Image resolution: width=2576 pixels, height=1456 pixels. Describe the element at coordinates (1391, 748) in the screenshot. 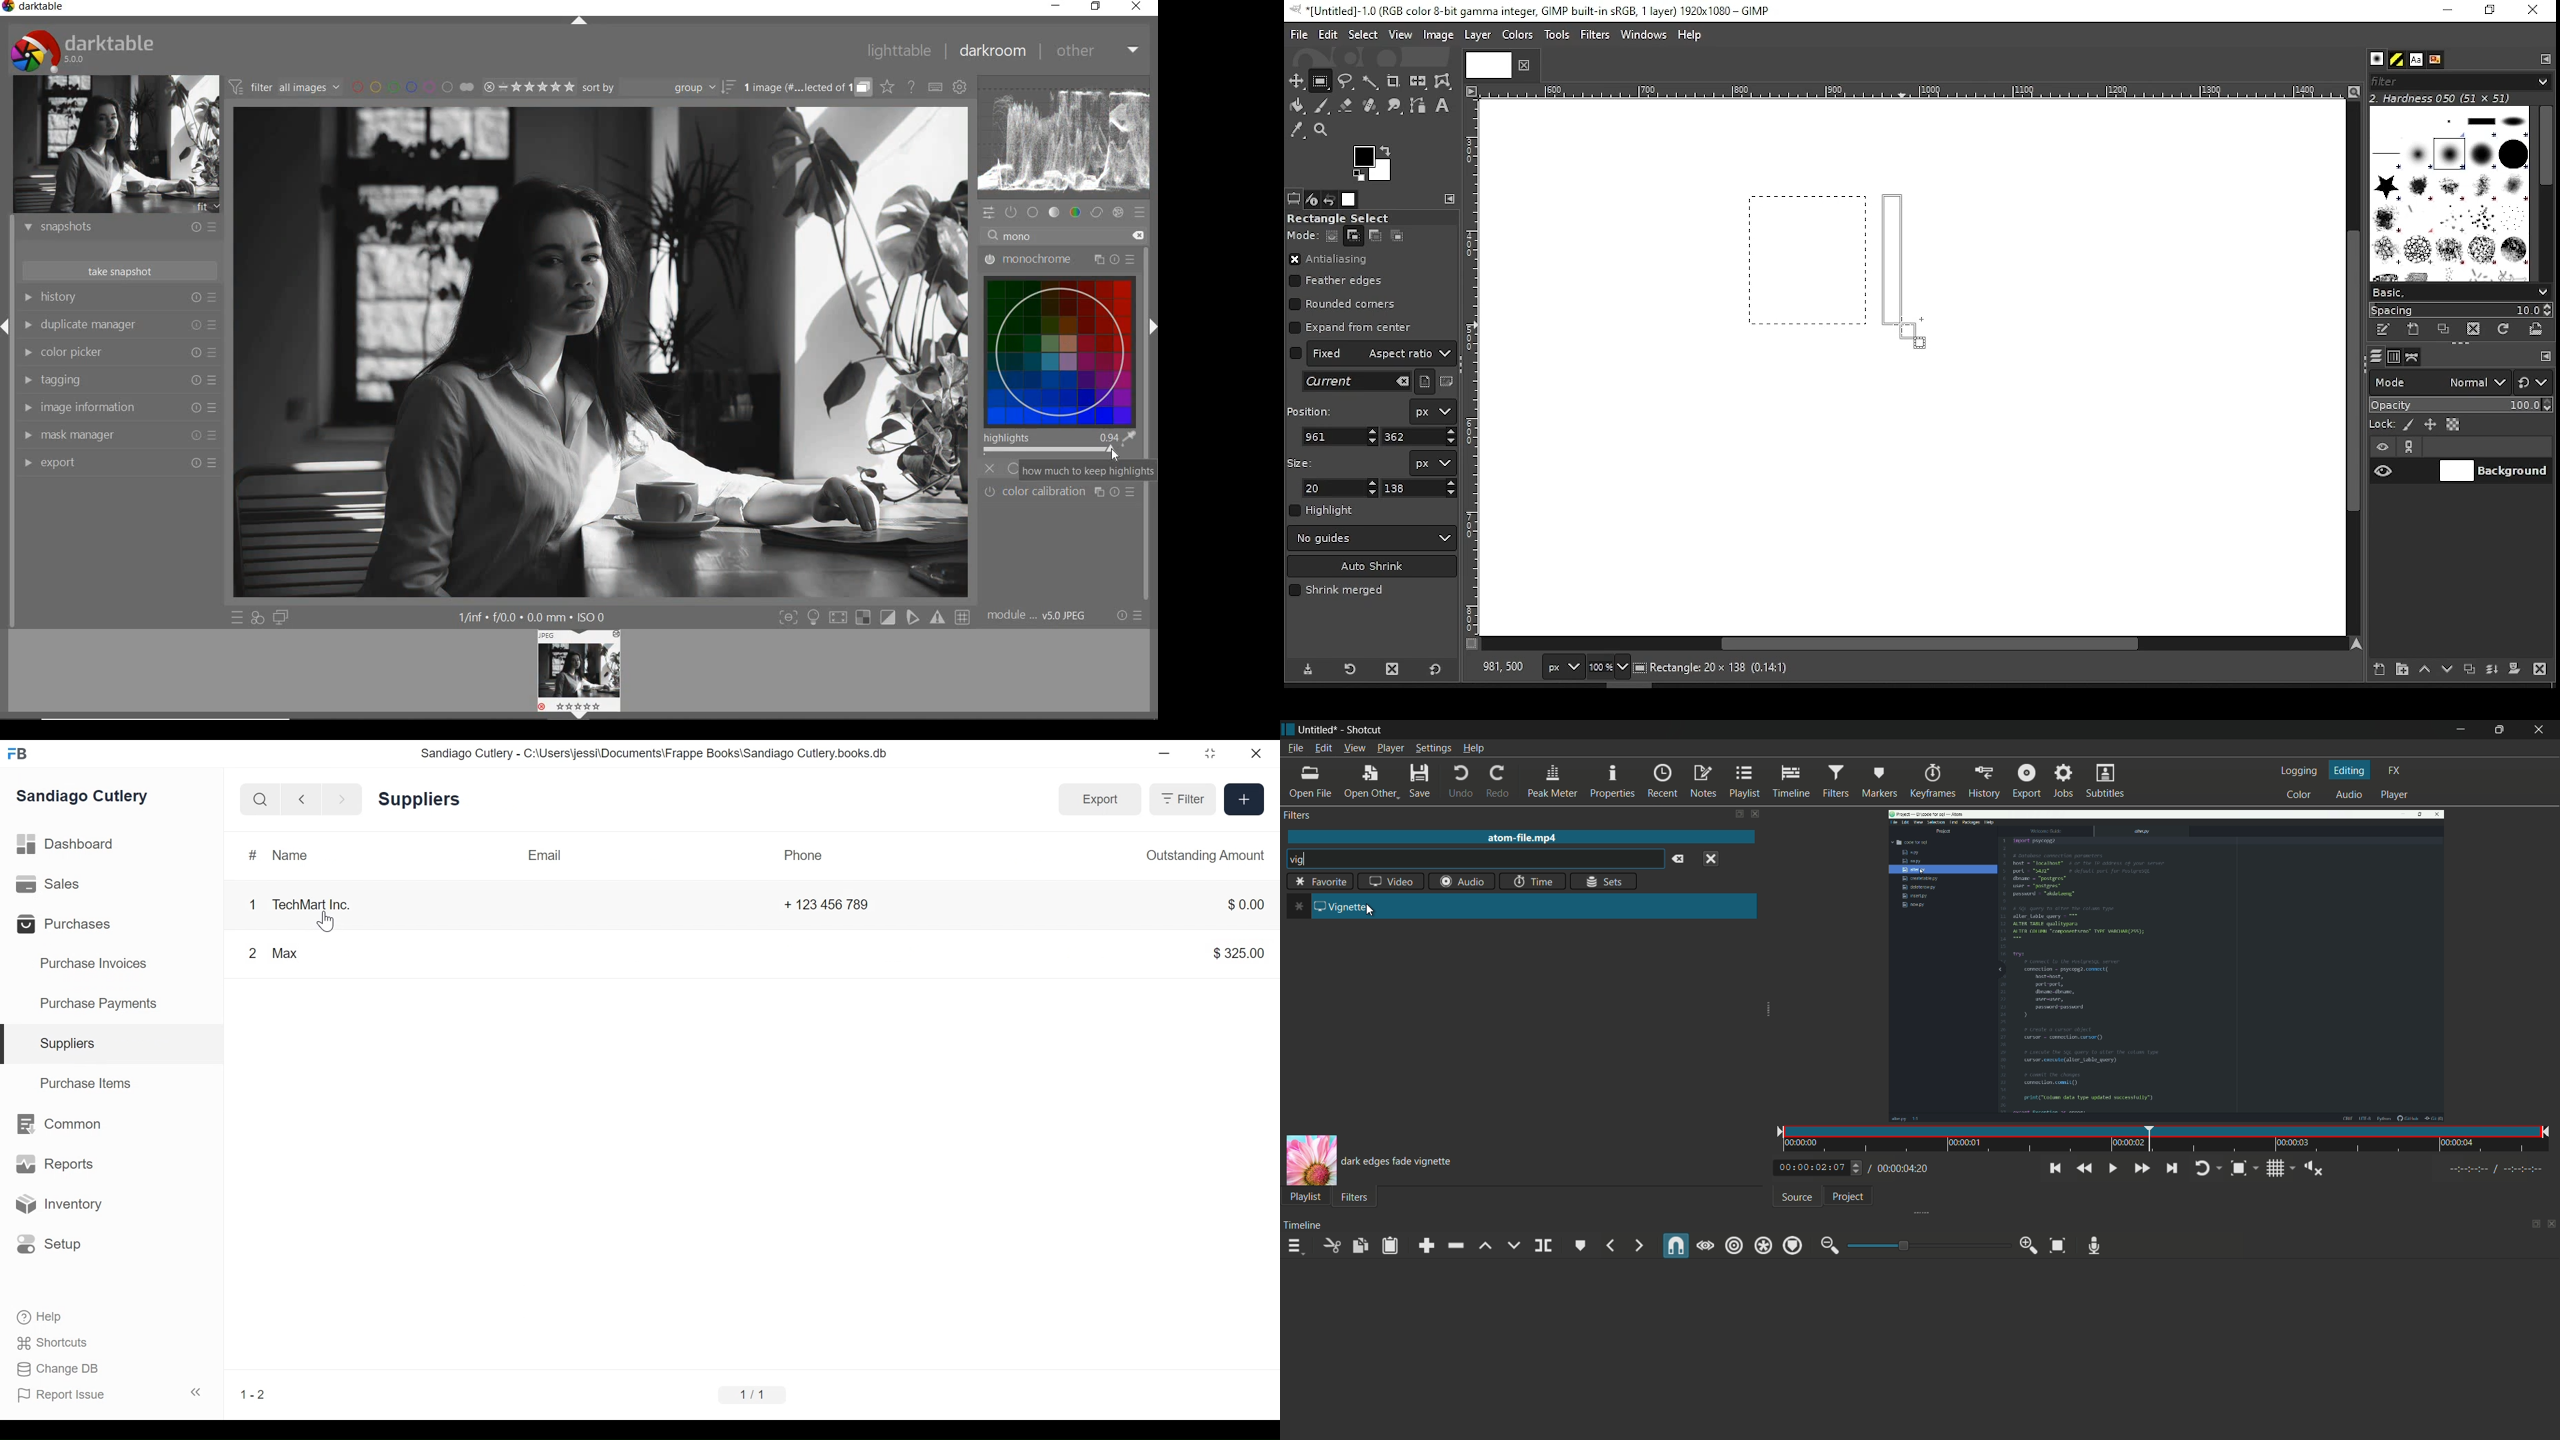

I see `player menu` at that location.